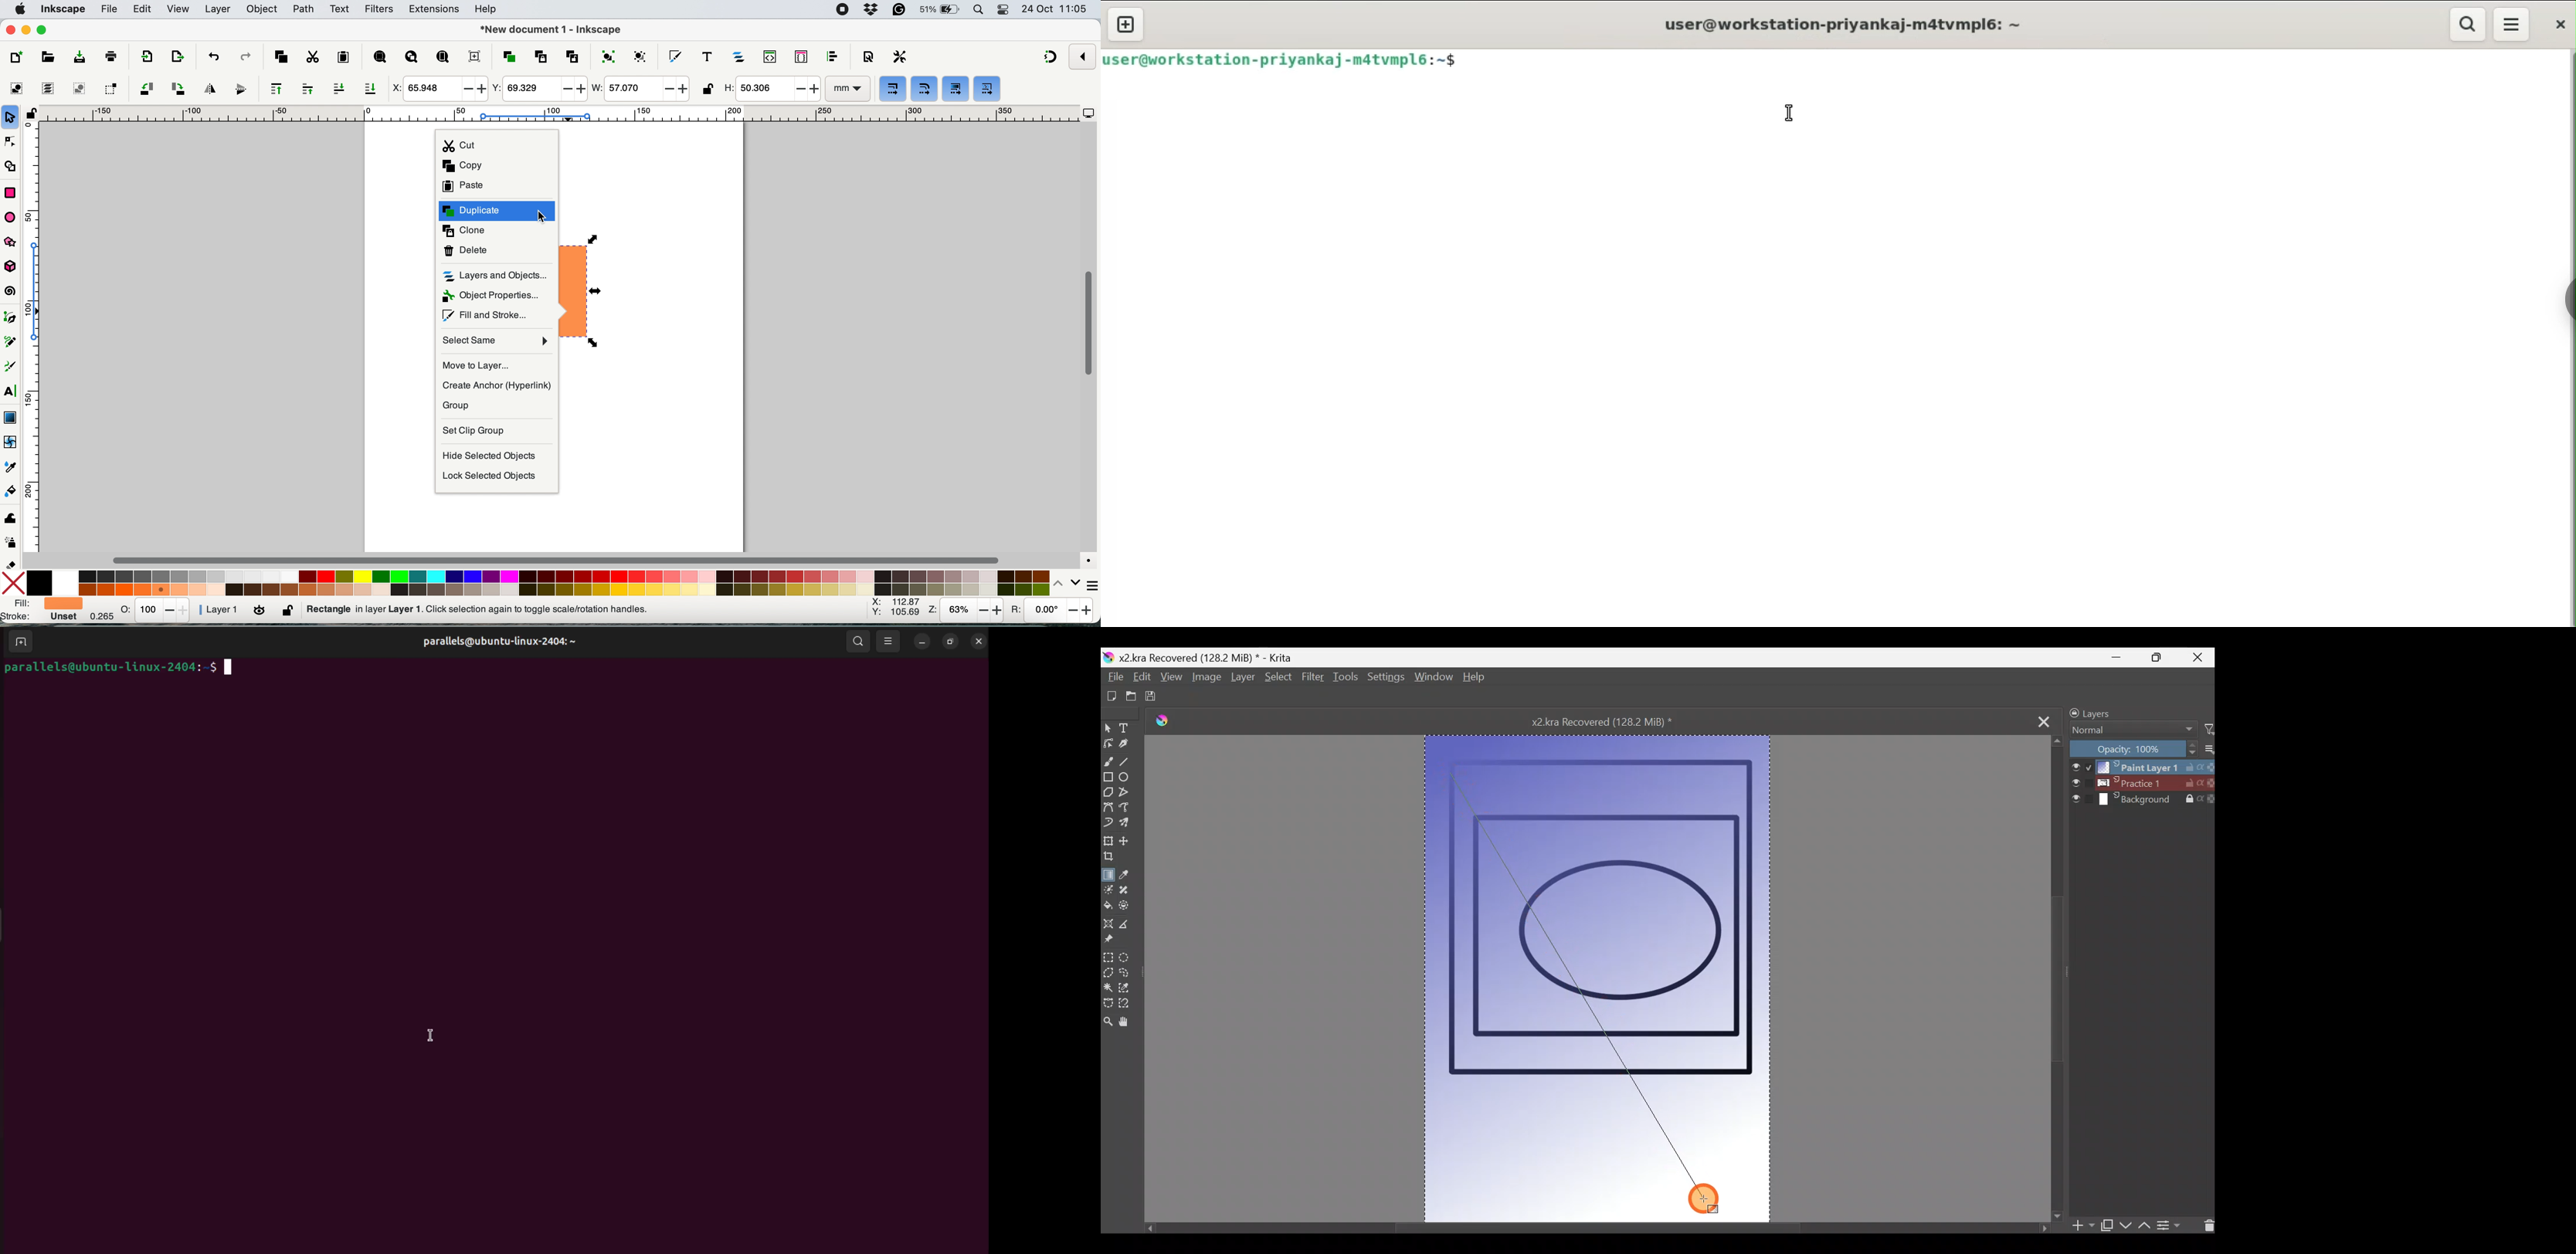 The image size is (2576, 1260). What do you see at coordinates (10, 416) in the screenshot?
I see `gradient tool` at bounding box center [10, 416].